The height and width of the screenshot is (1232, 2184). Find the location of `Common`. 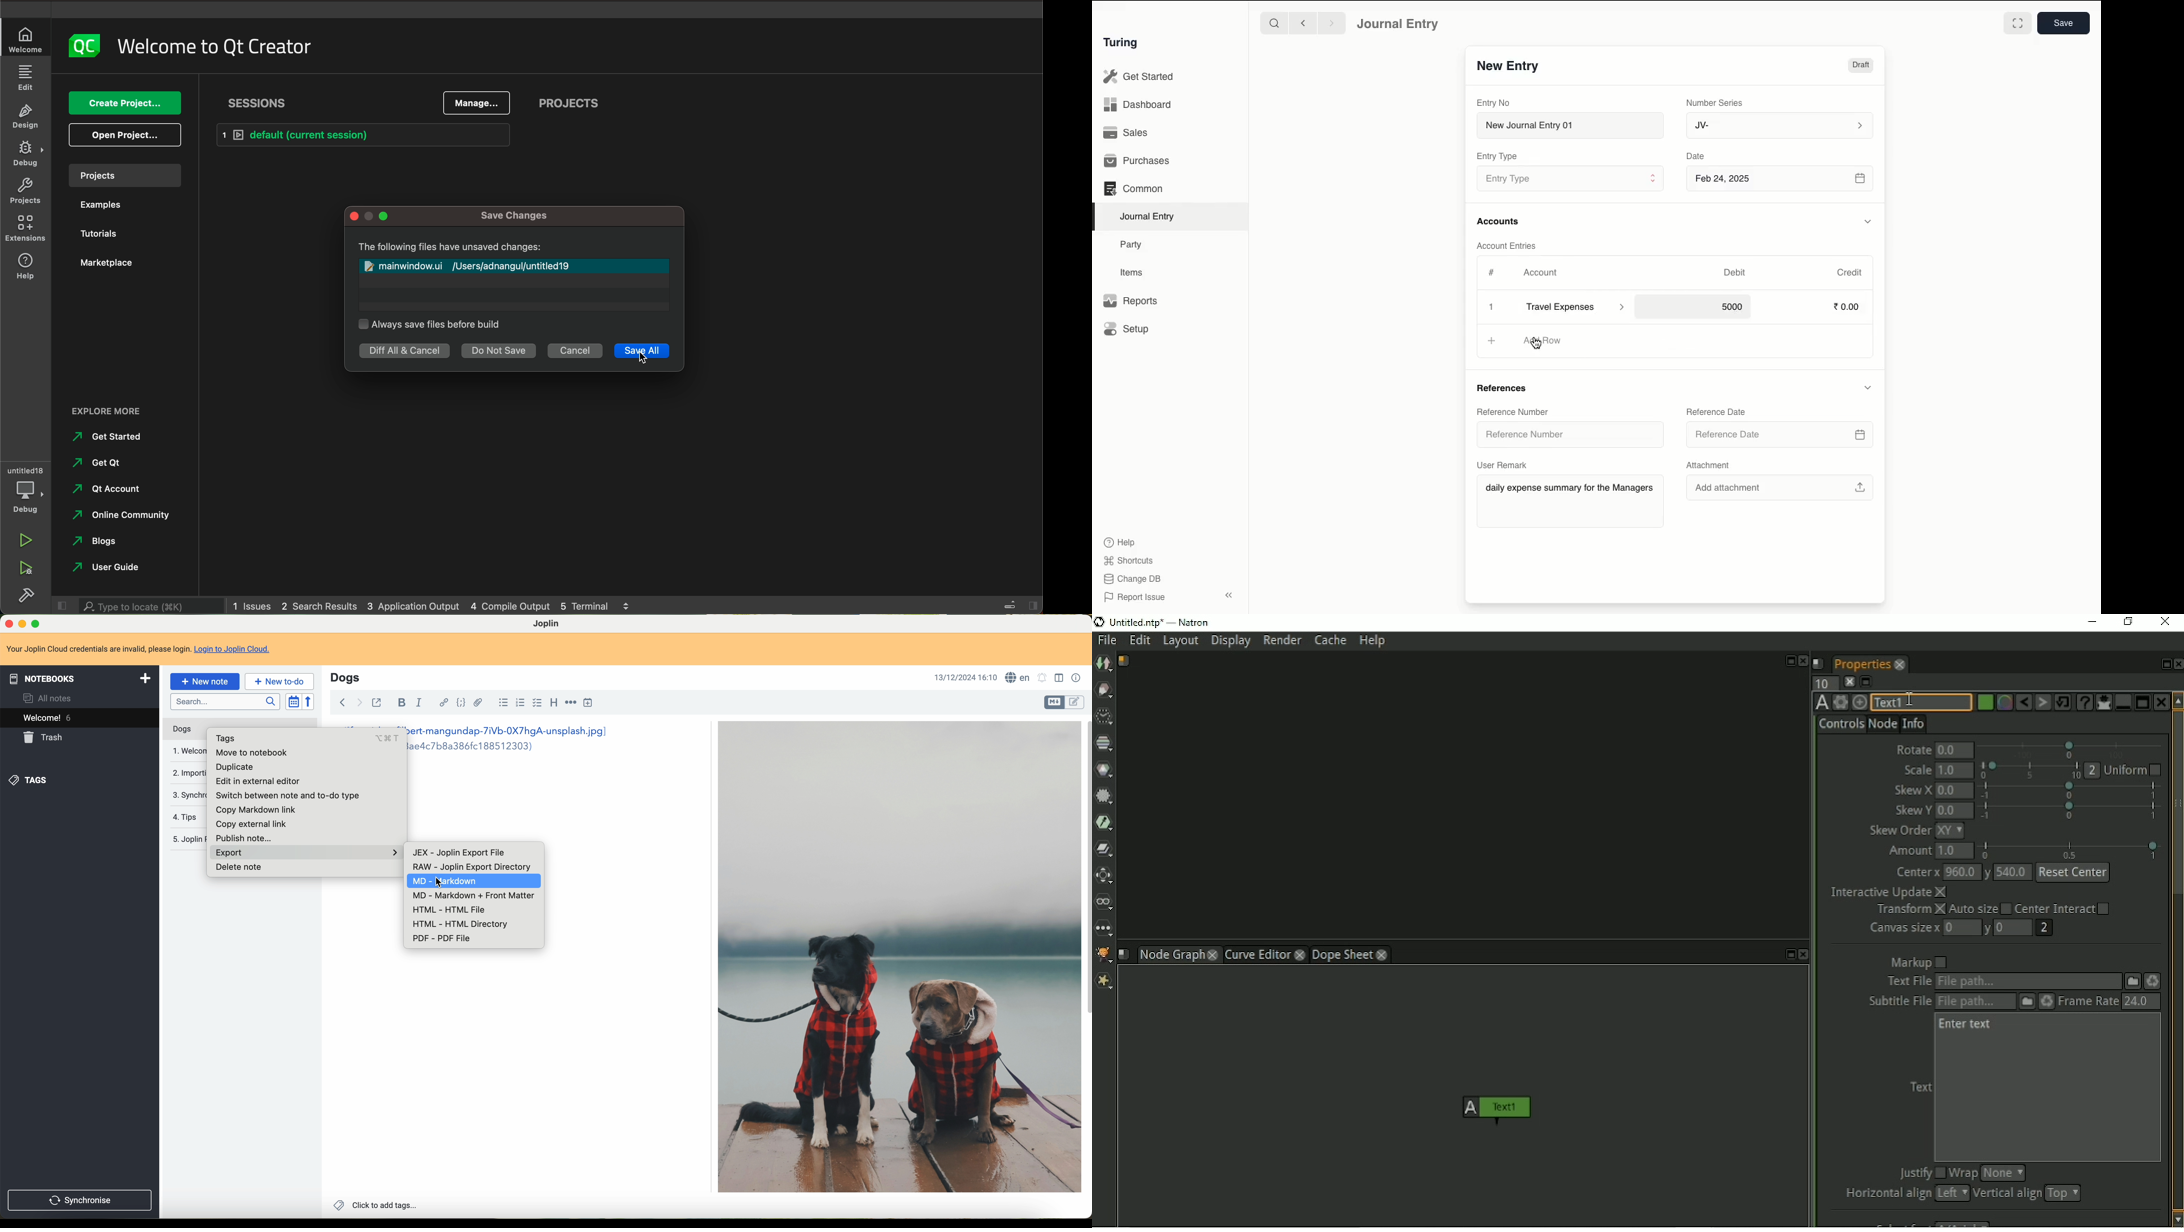

Common is located at coordinates (1135, 189).